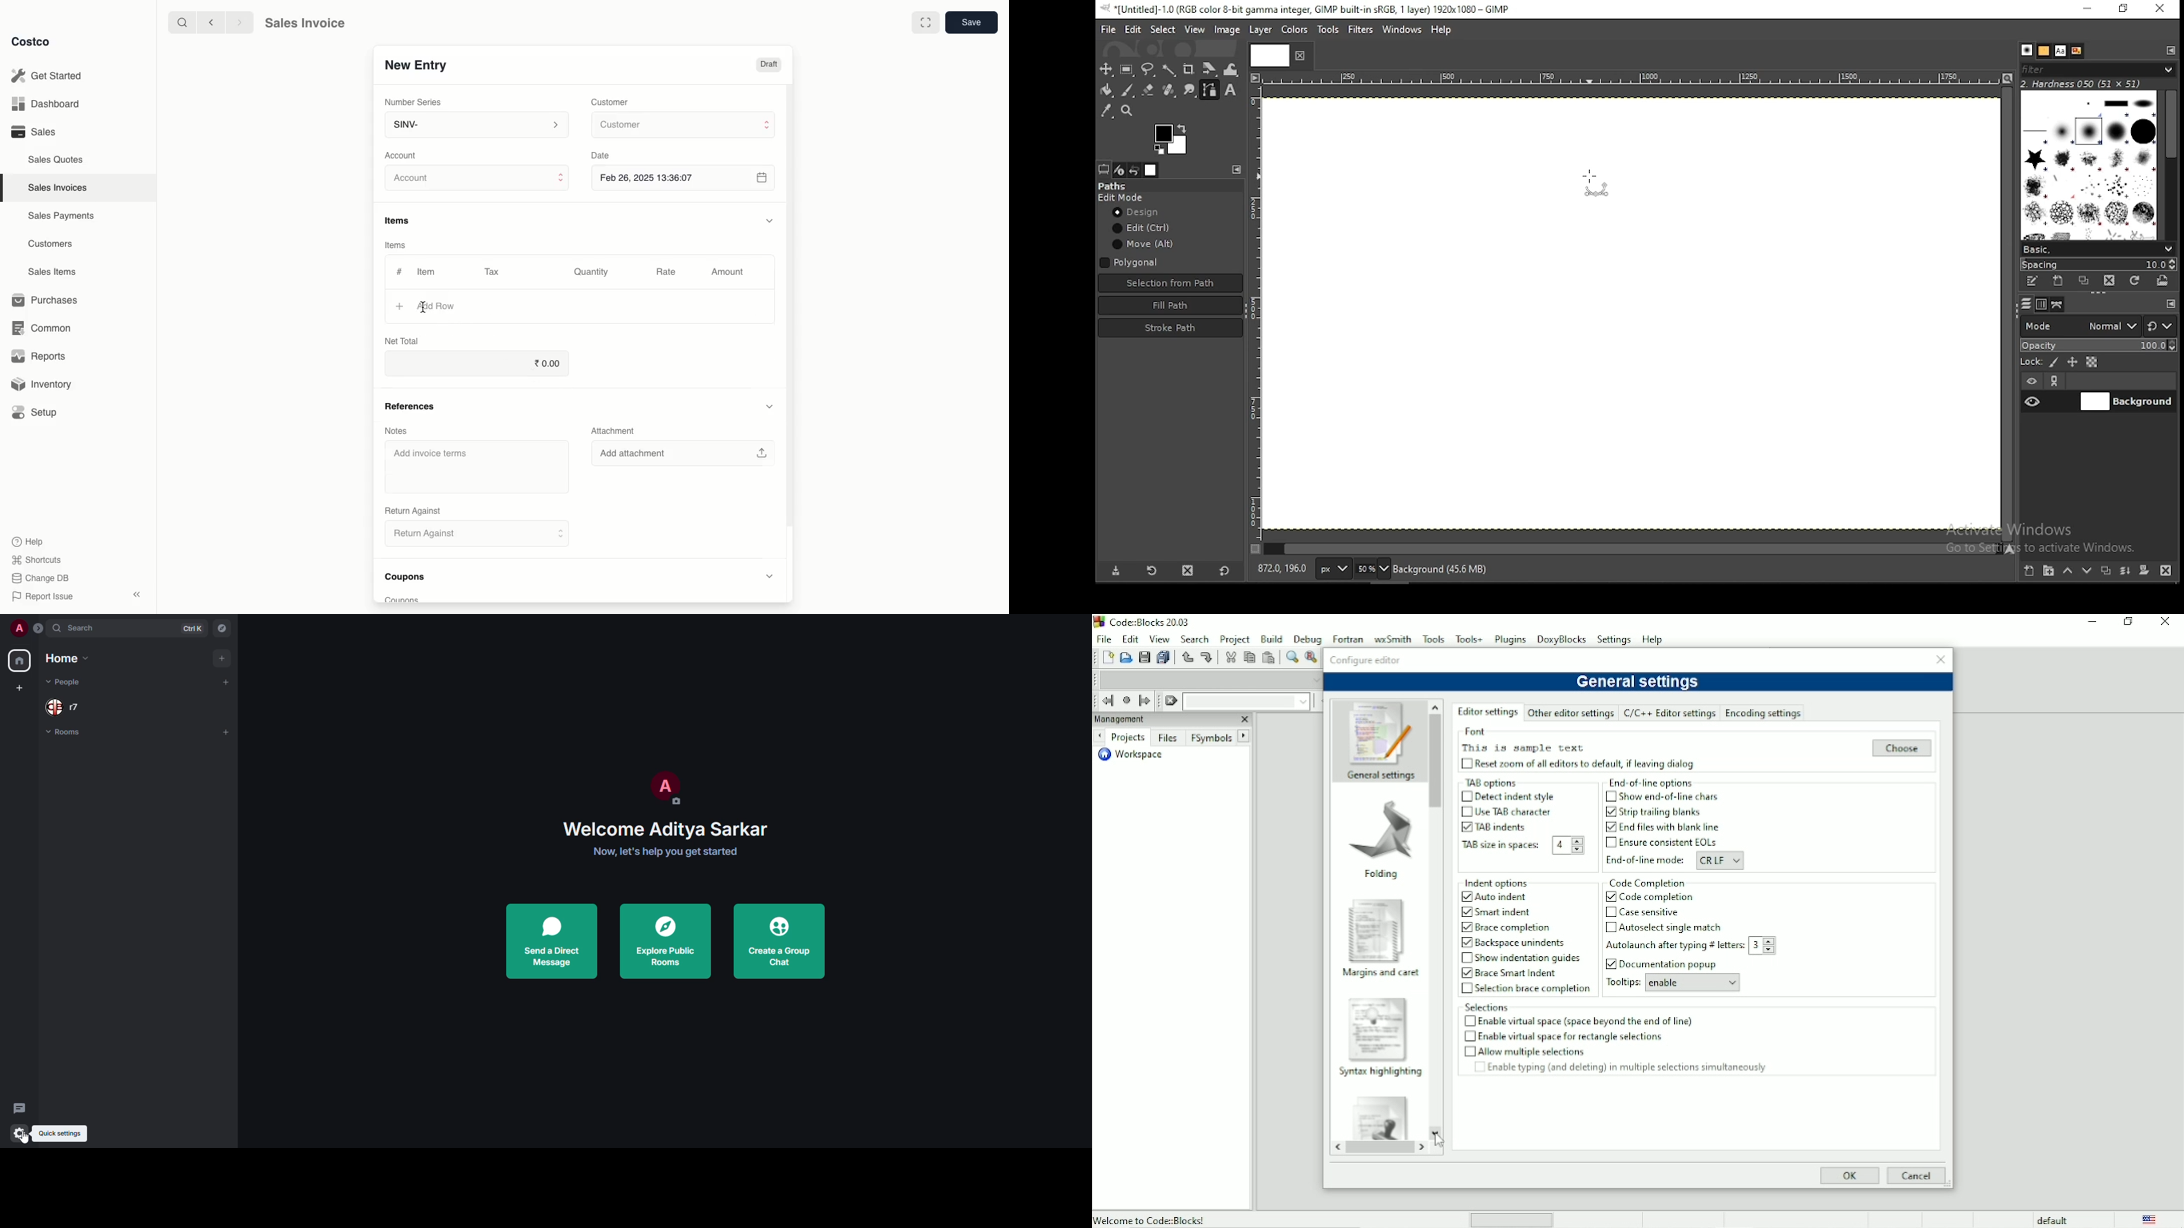 The height and width of the screenshot is (1232, 2184). Describe the element at coordinates (1169, 69) in the screenshot. I see `fuzzy selection tool` at that location.